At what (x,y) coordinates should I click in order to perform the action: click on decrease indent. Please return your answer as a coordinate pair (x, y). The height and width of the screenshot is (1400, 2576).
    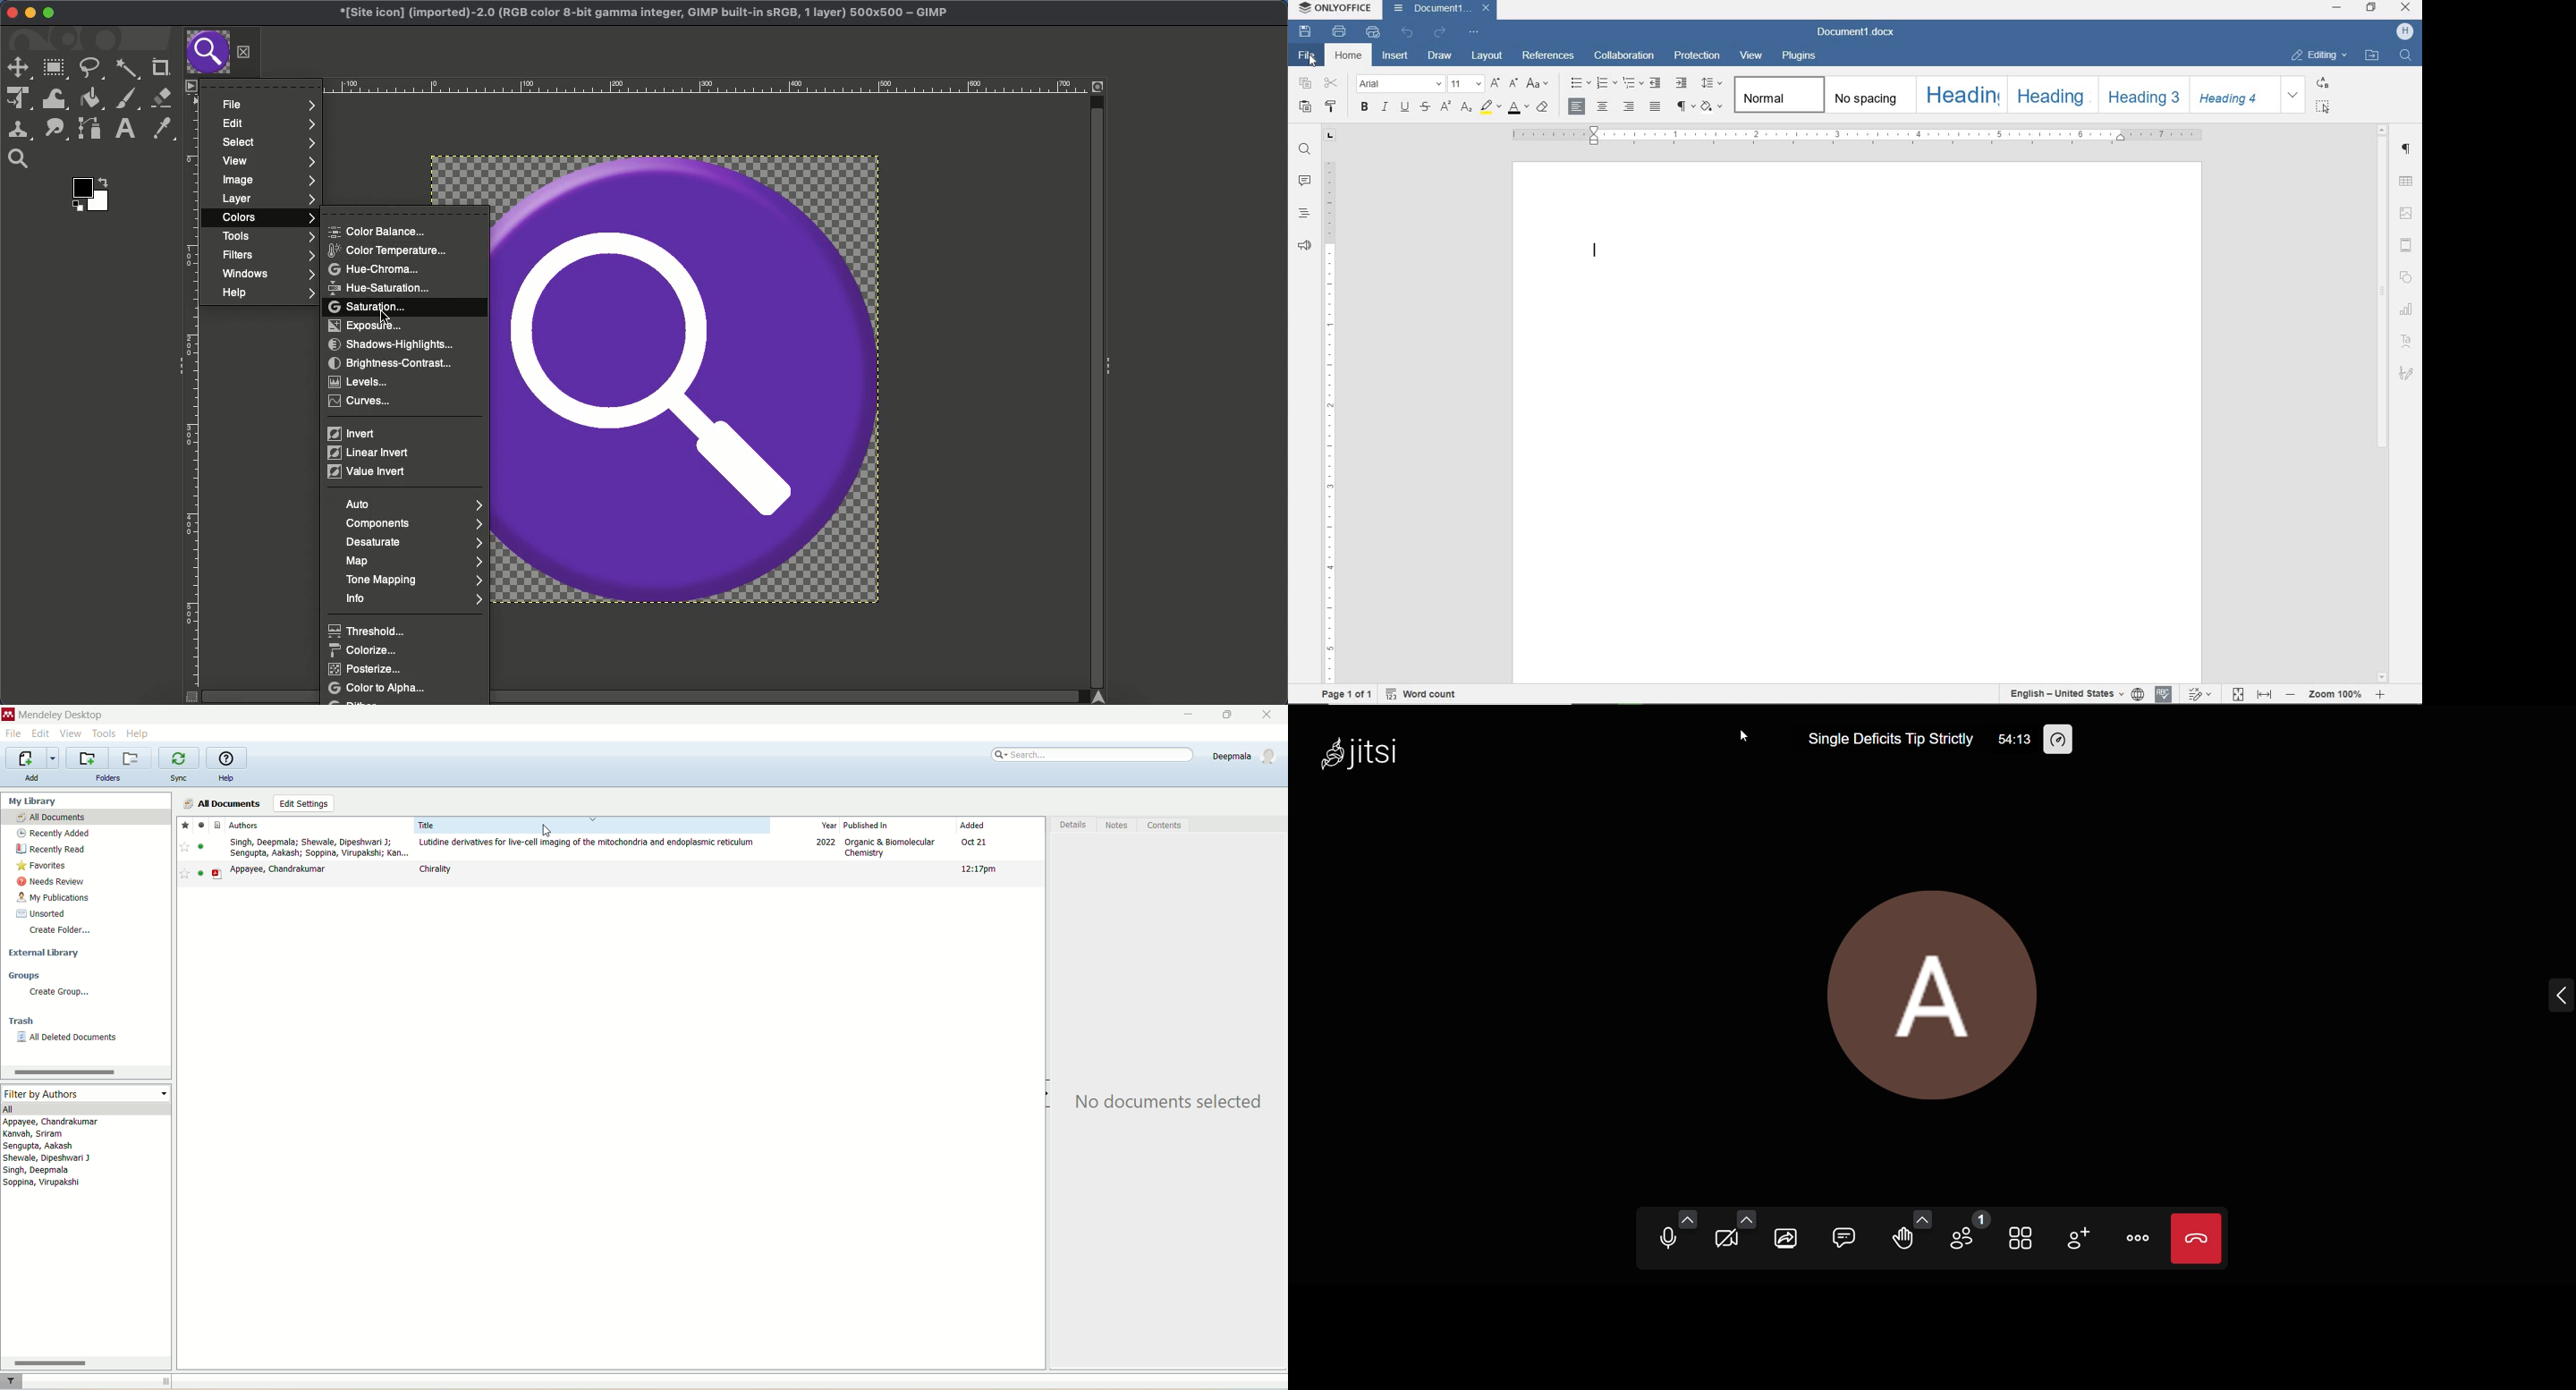
    Looking at the image, I should click on (1656, 84).